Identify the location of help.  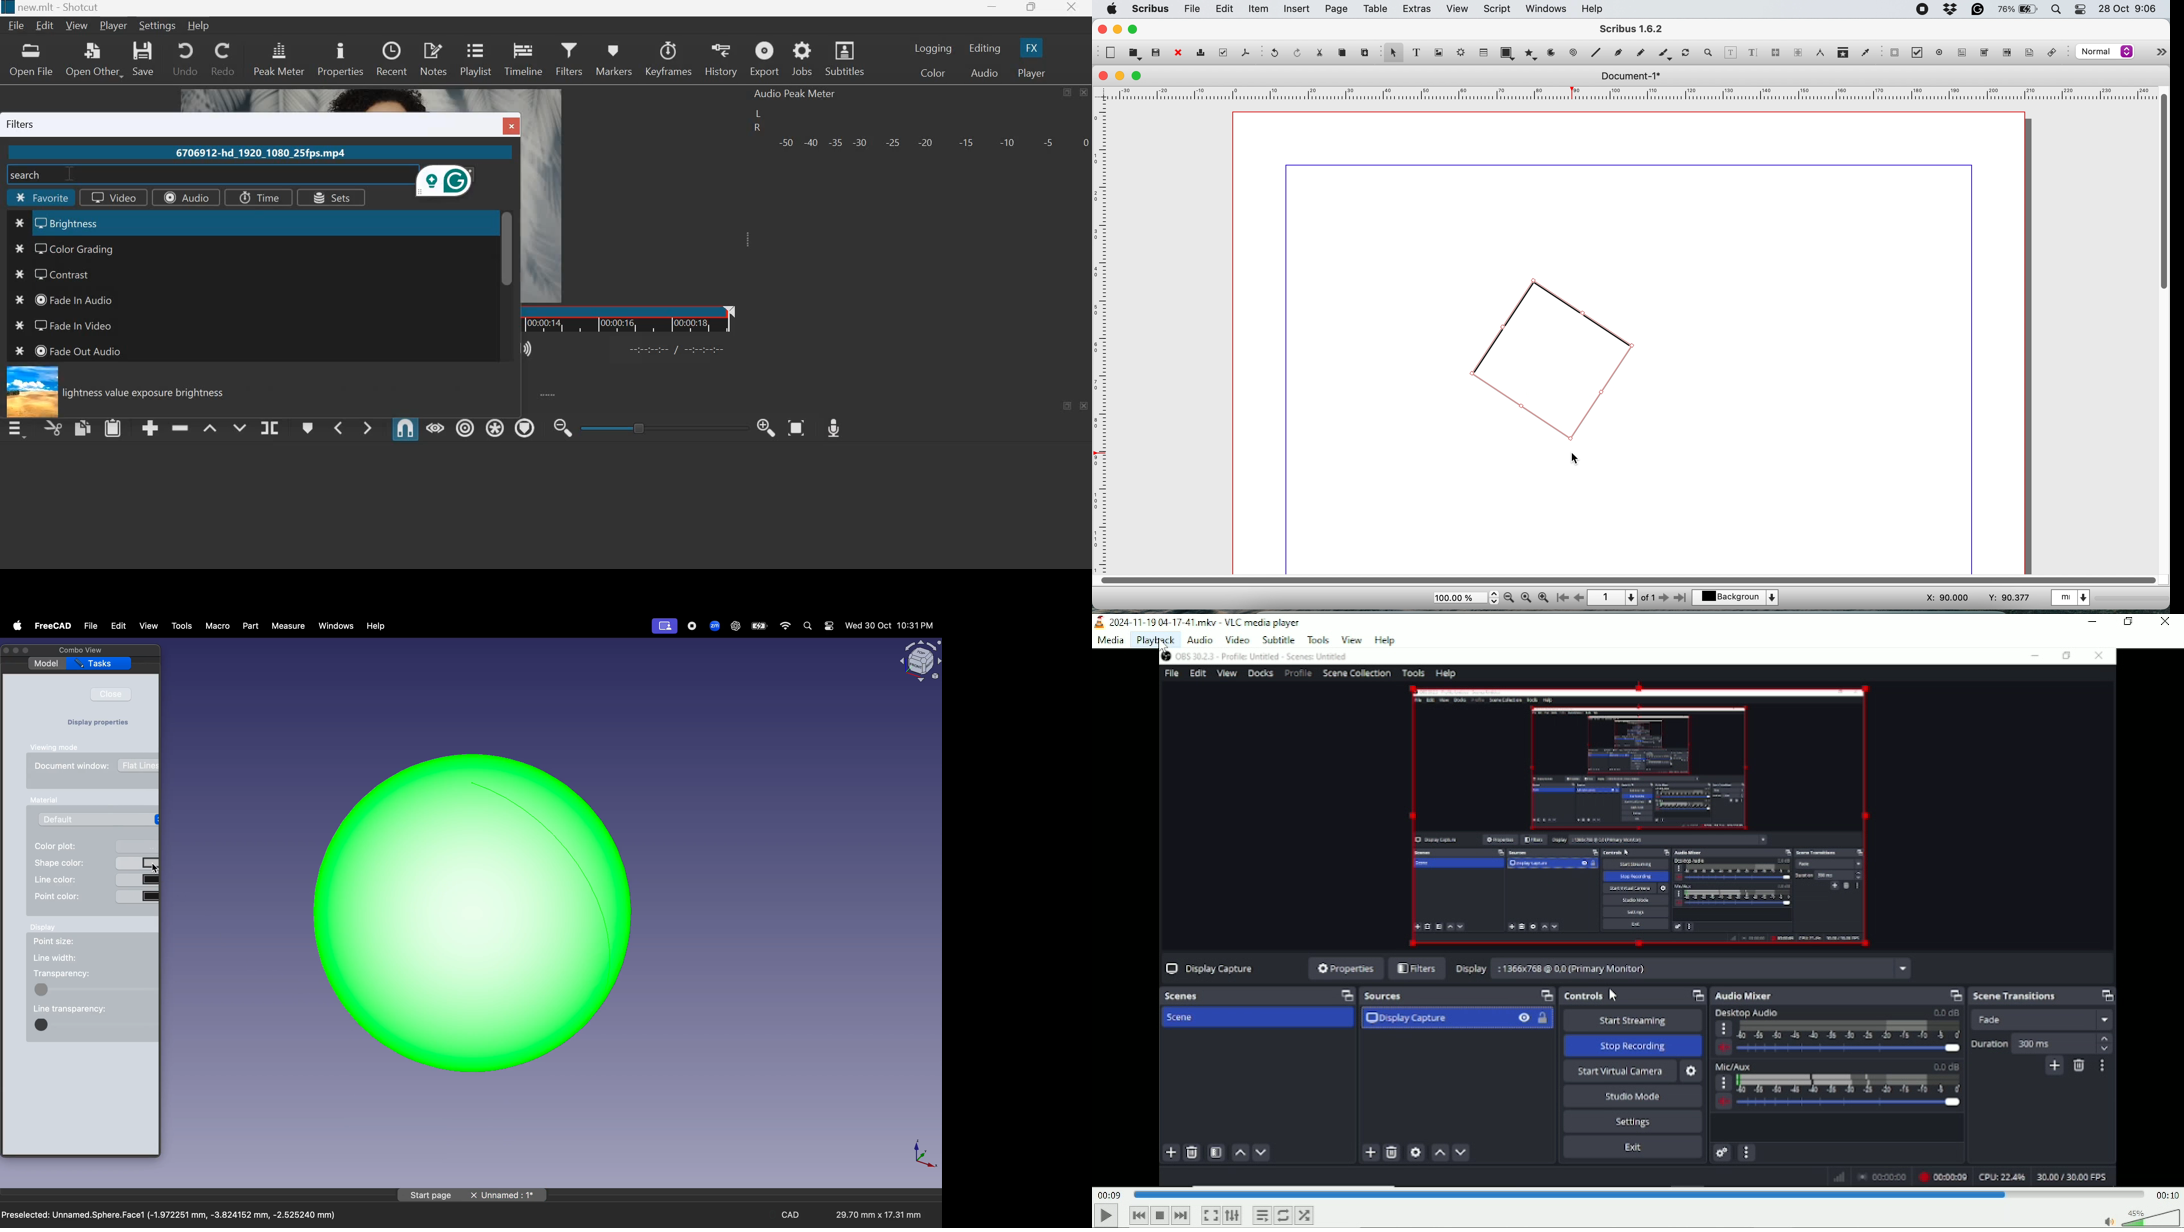
(377, 627).